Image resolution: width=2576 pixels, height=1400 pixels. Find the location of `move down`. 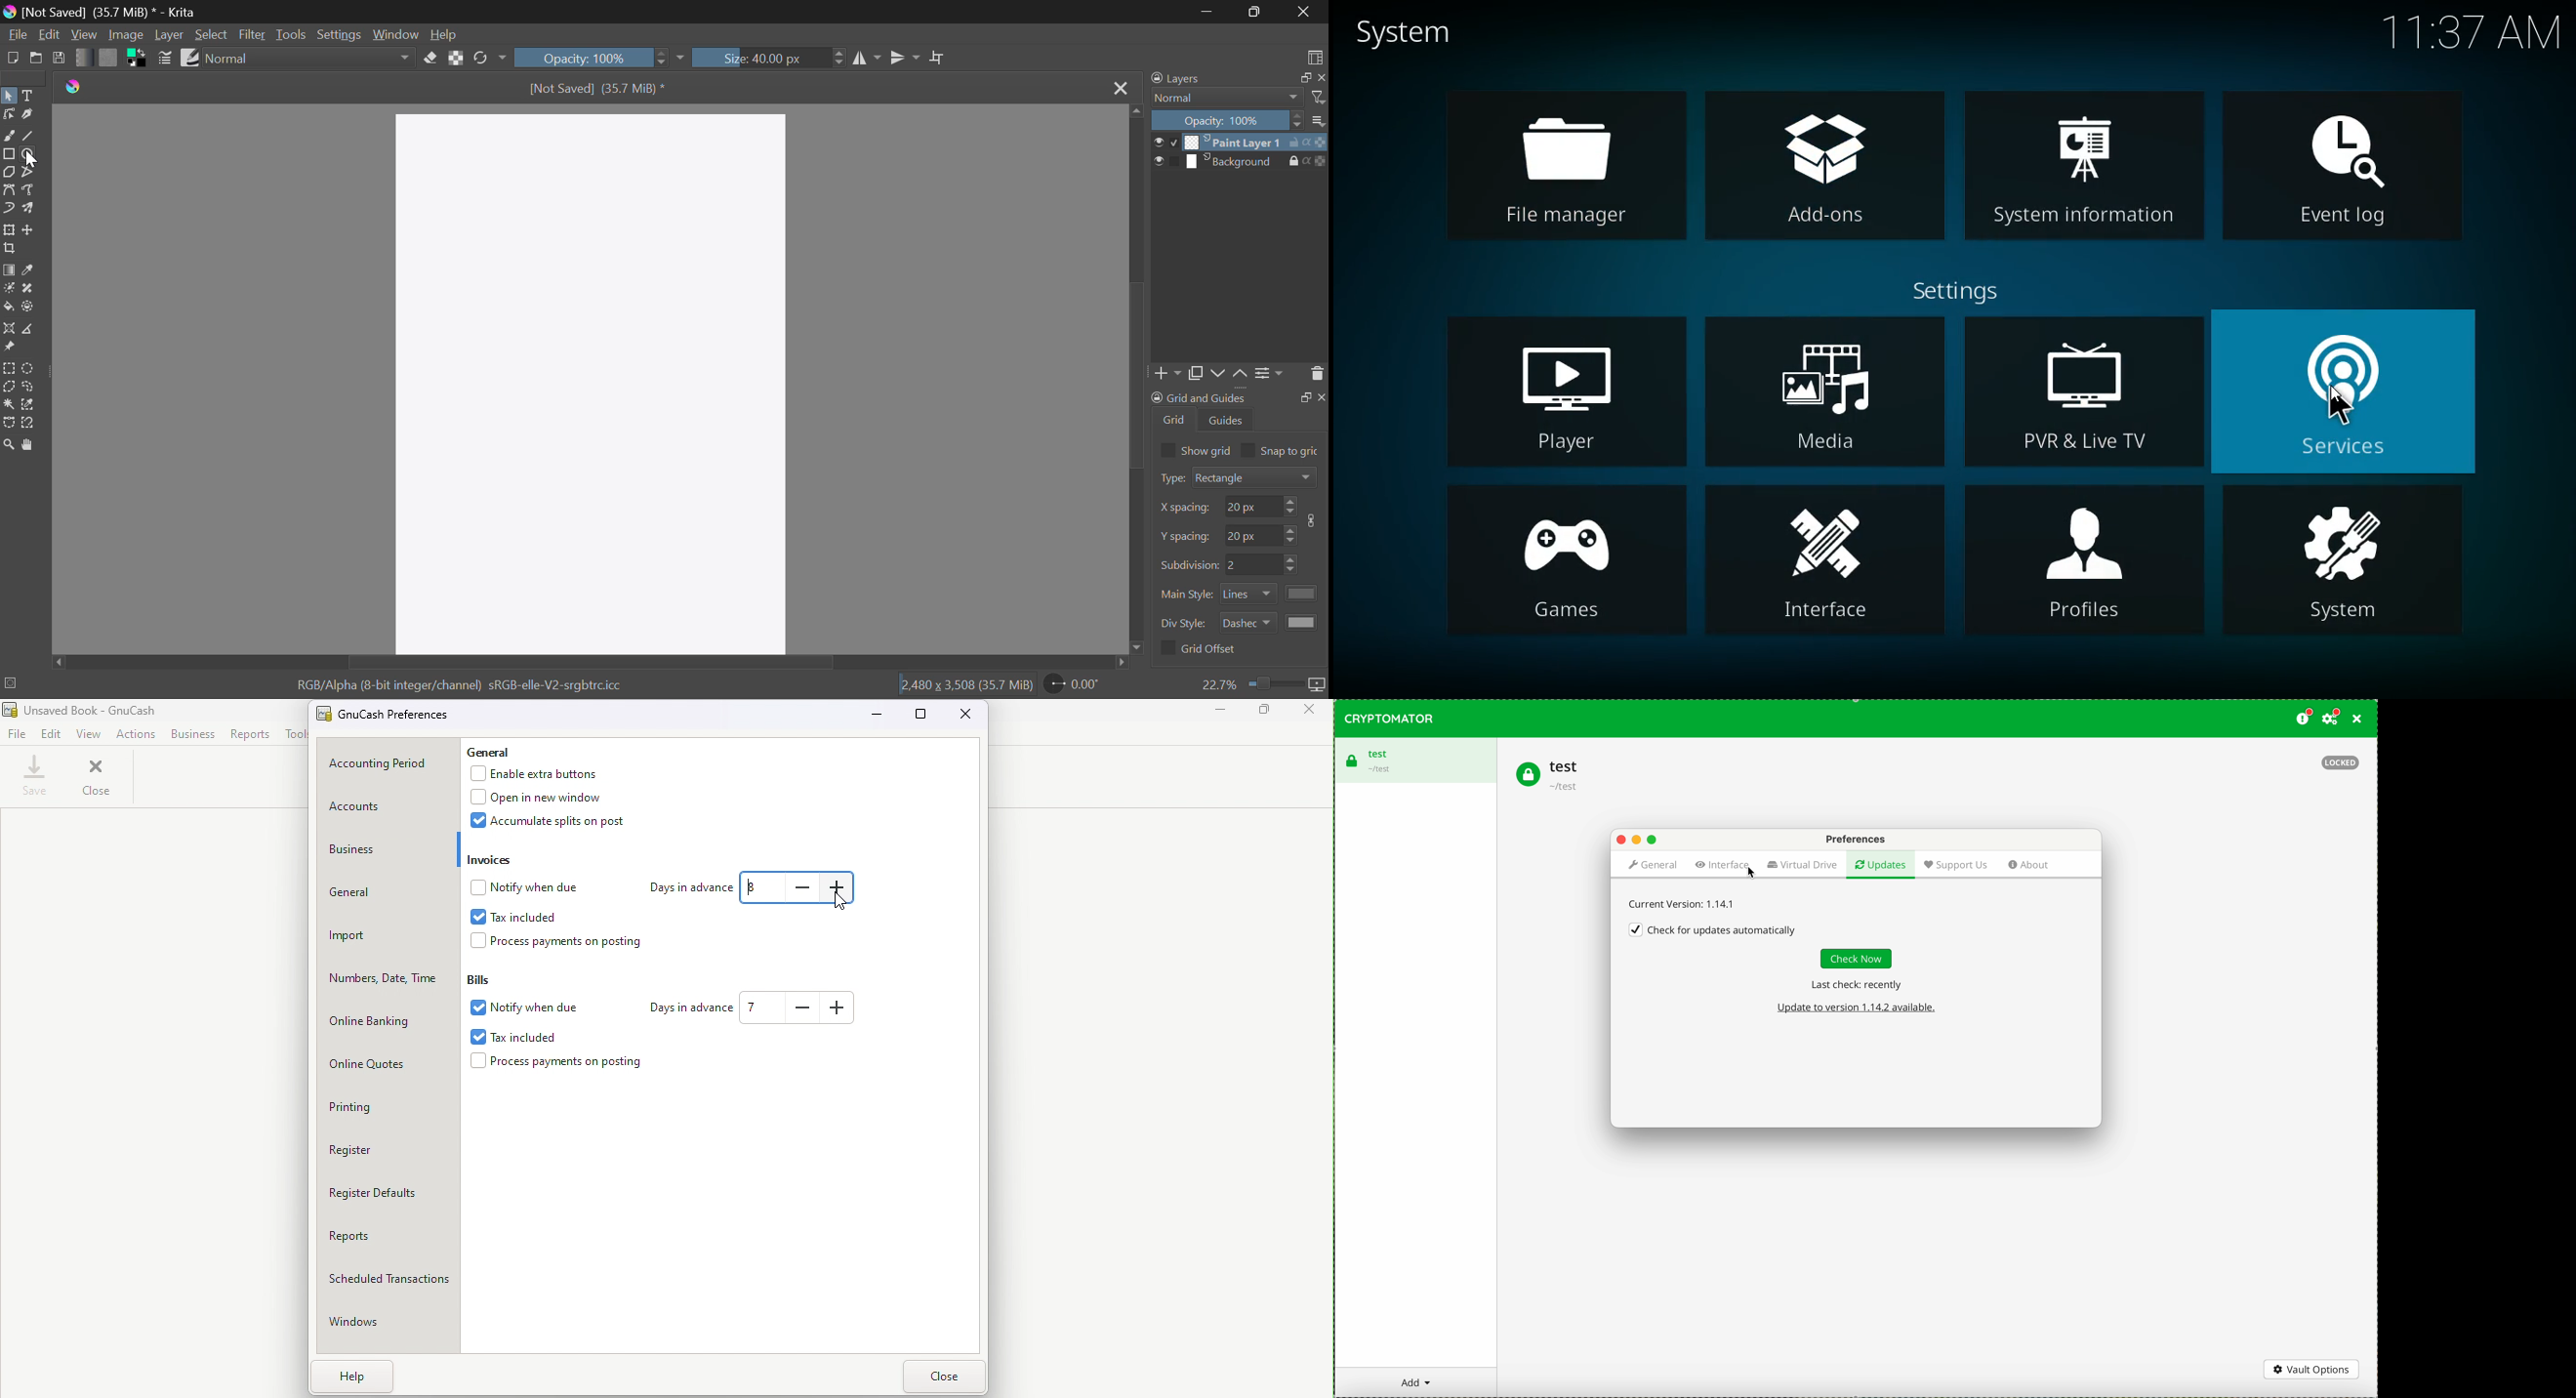

move down is located at coordinates (1140, 644).